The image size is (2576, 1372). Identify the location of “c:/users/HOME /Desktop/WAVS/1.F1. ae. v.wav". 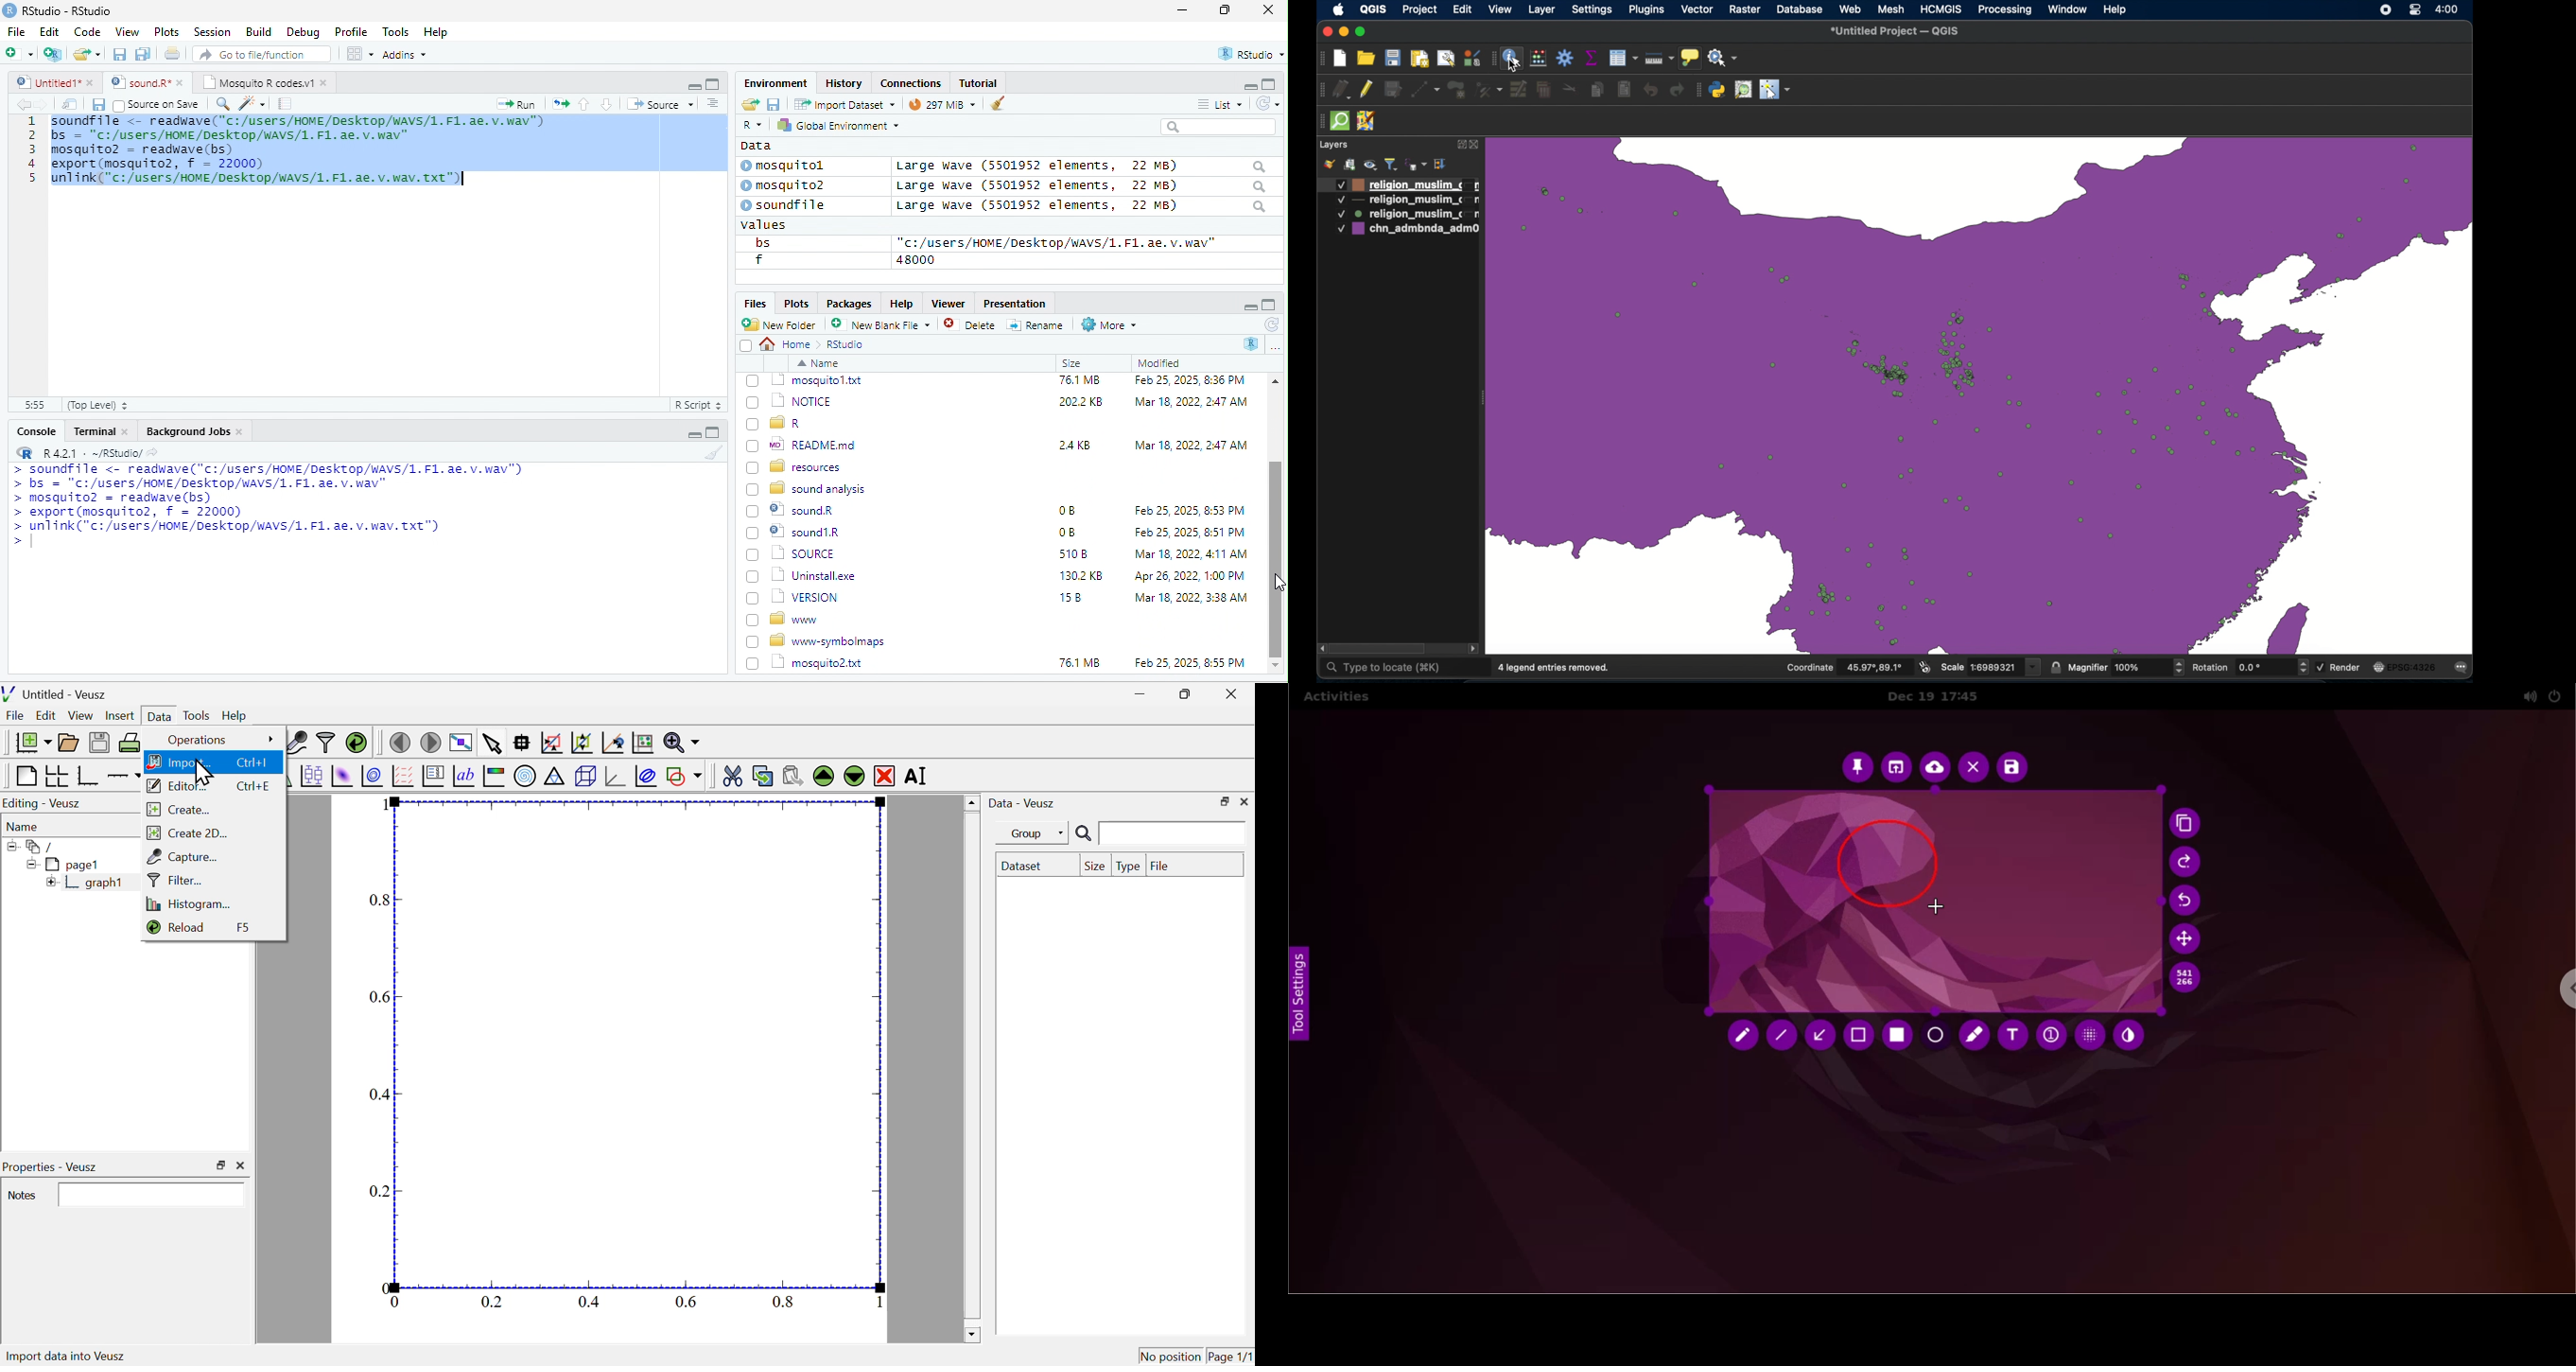
(1056, 242).